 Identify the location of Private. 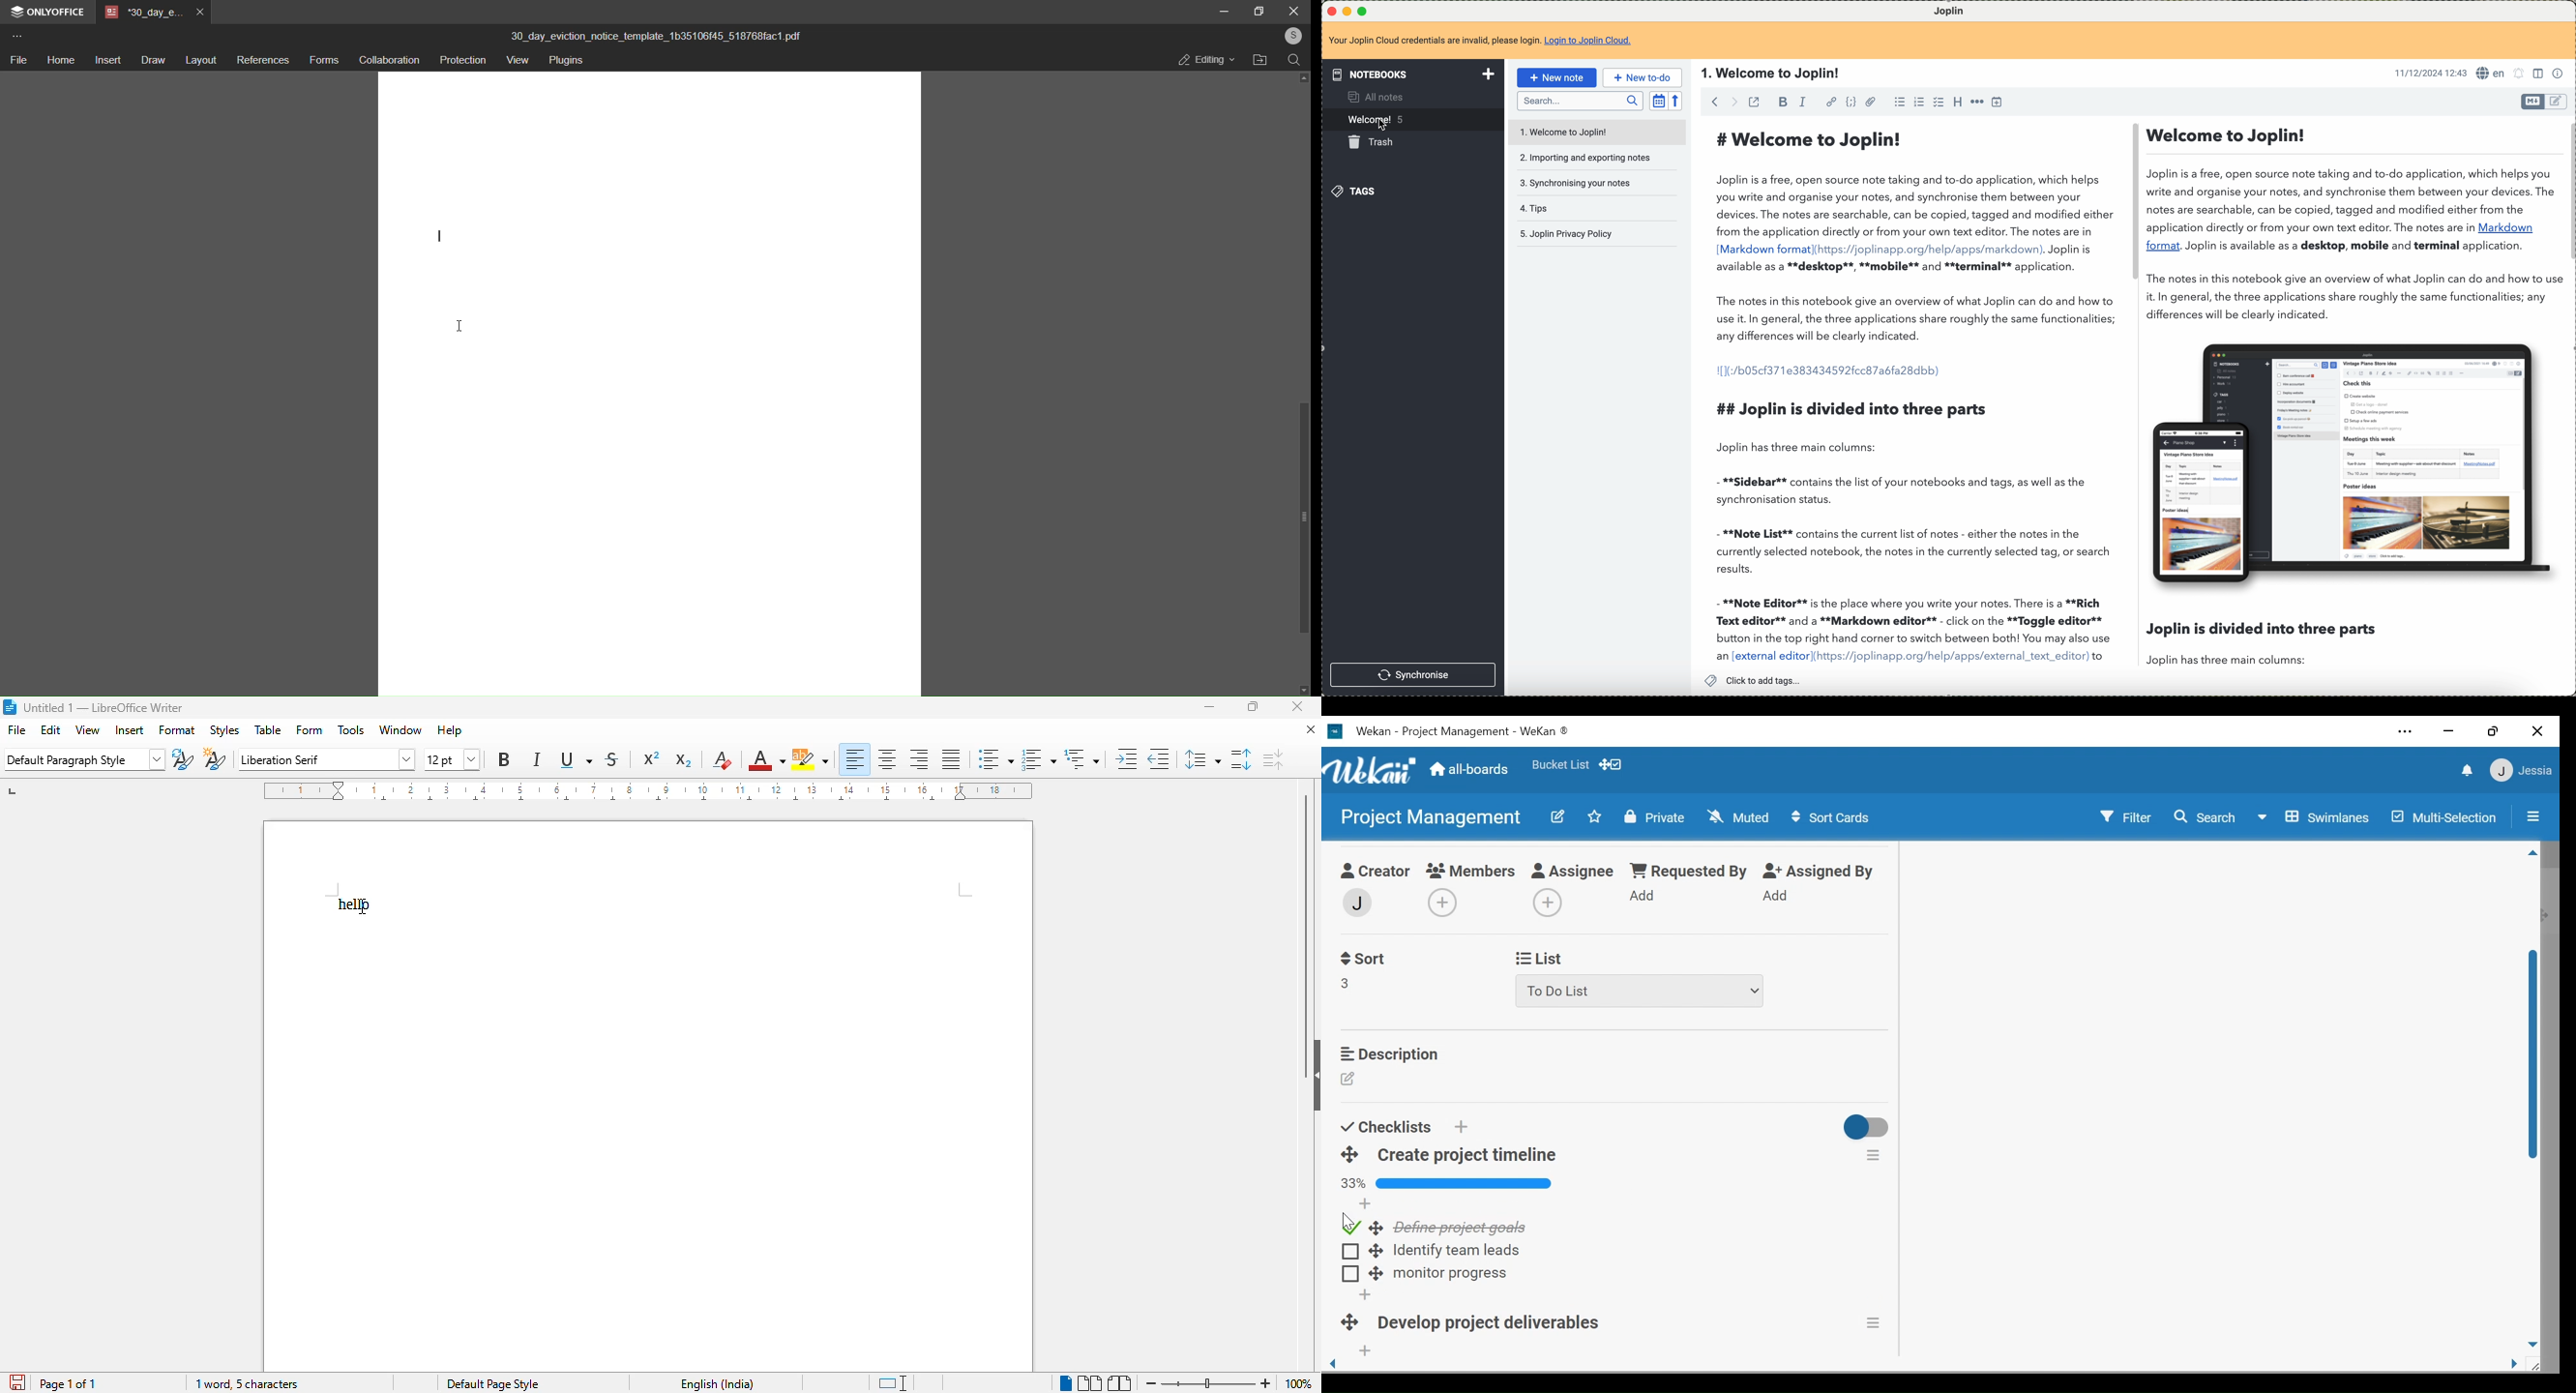
(1653, 818).